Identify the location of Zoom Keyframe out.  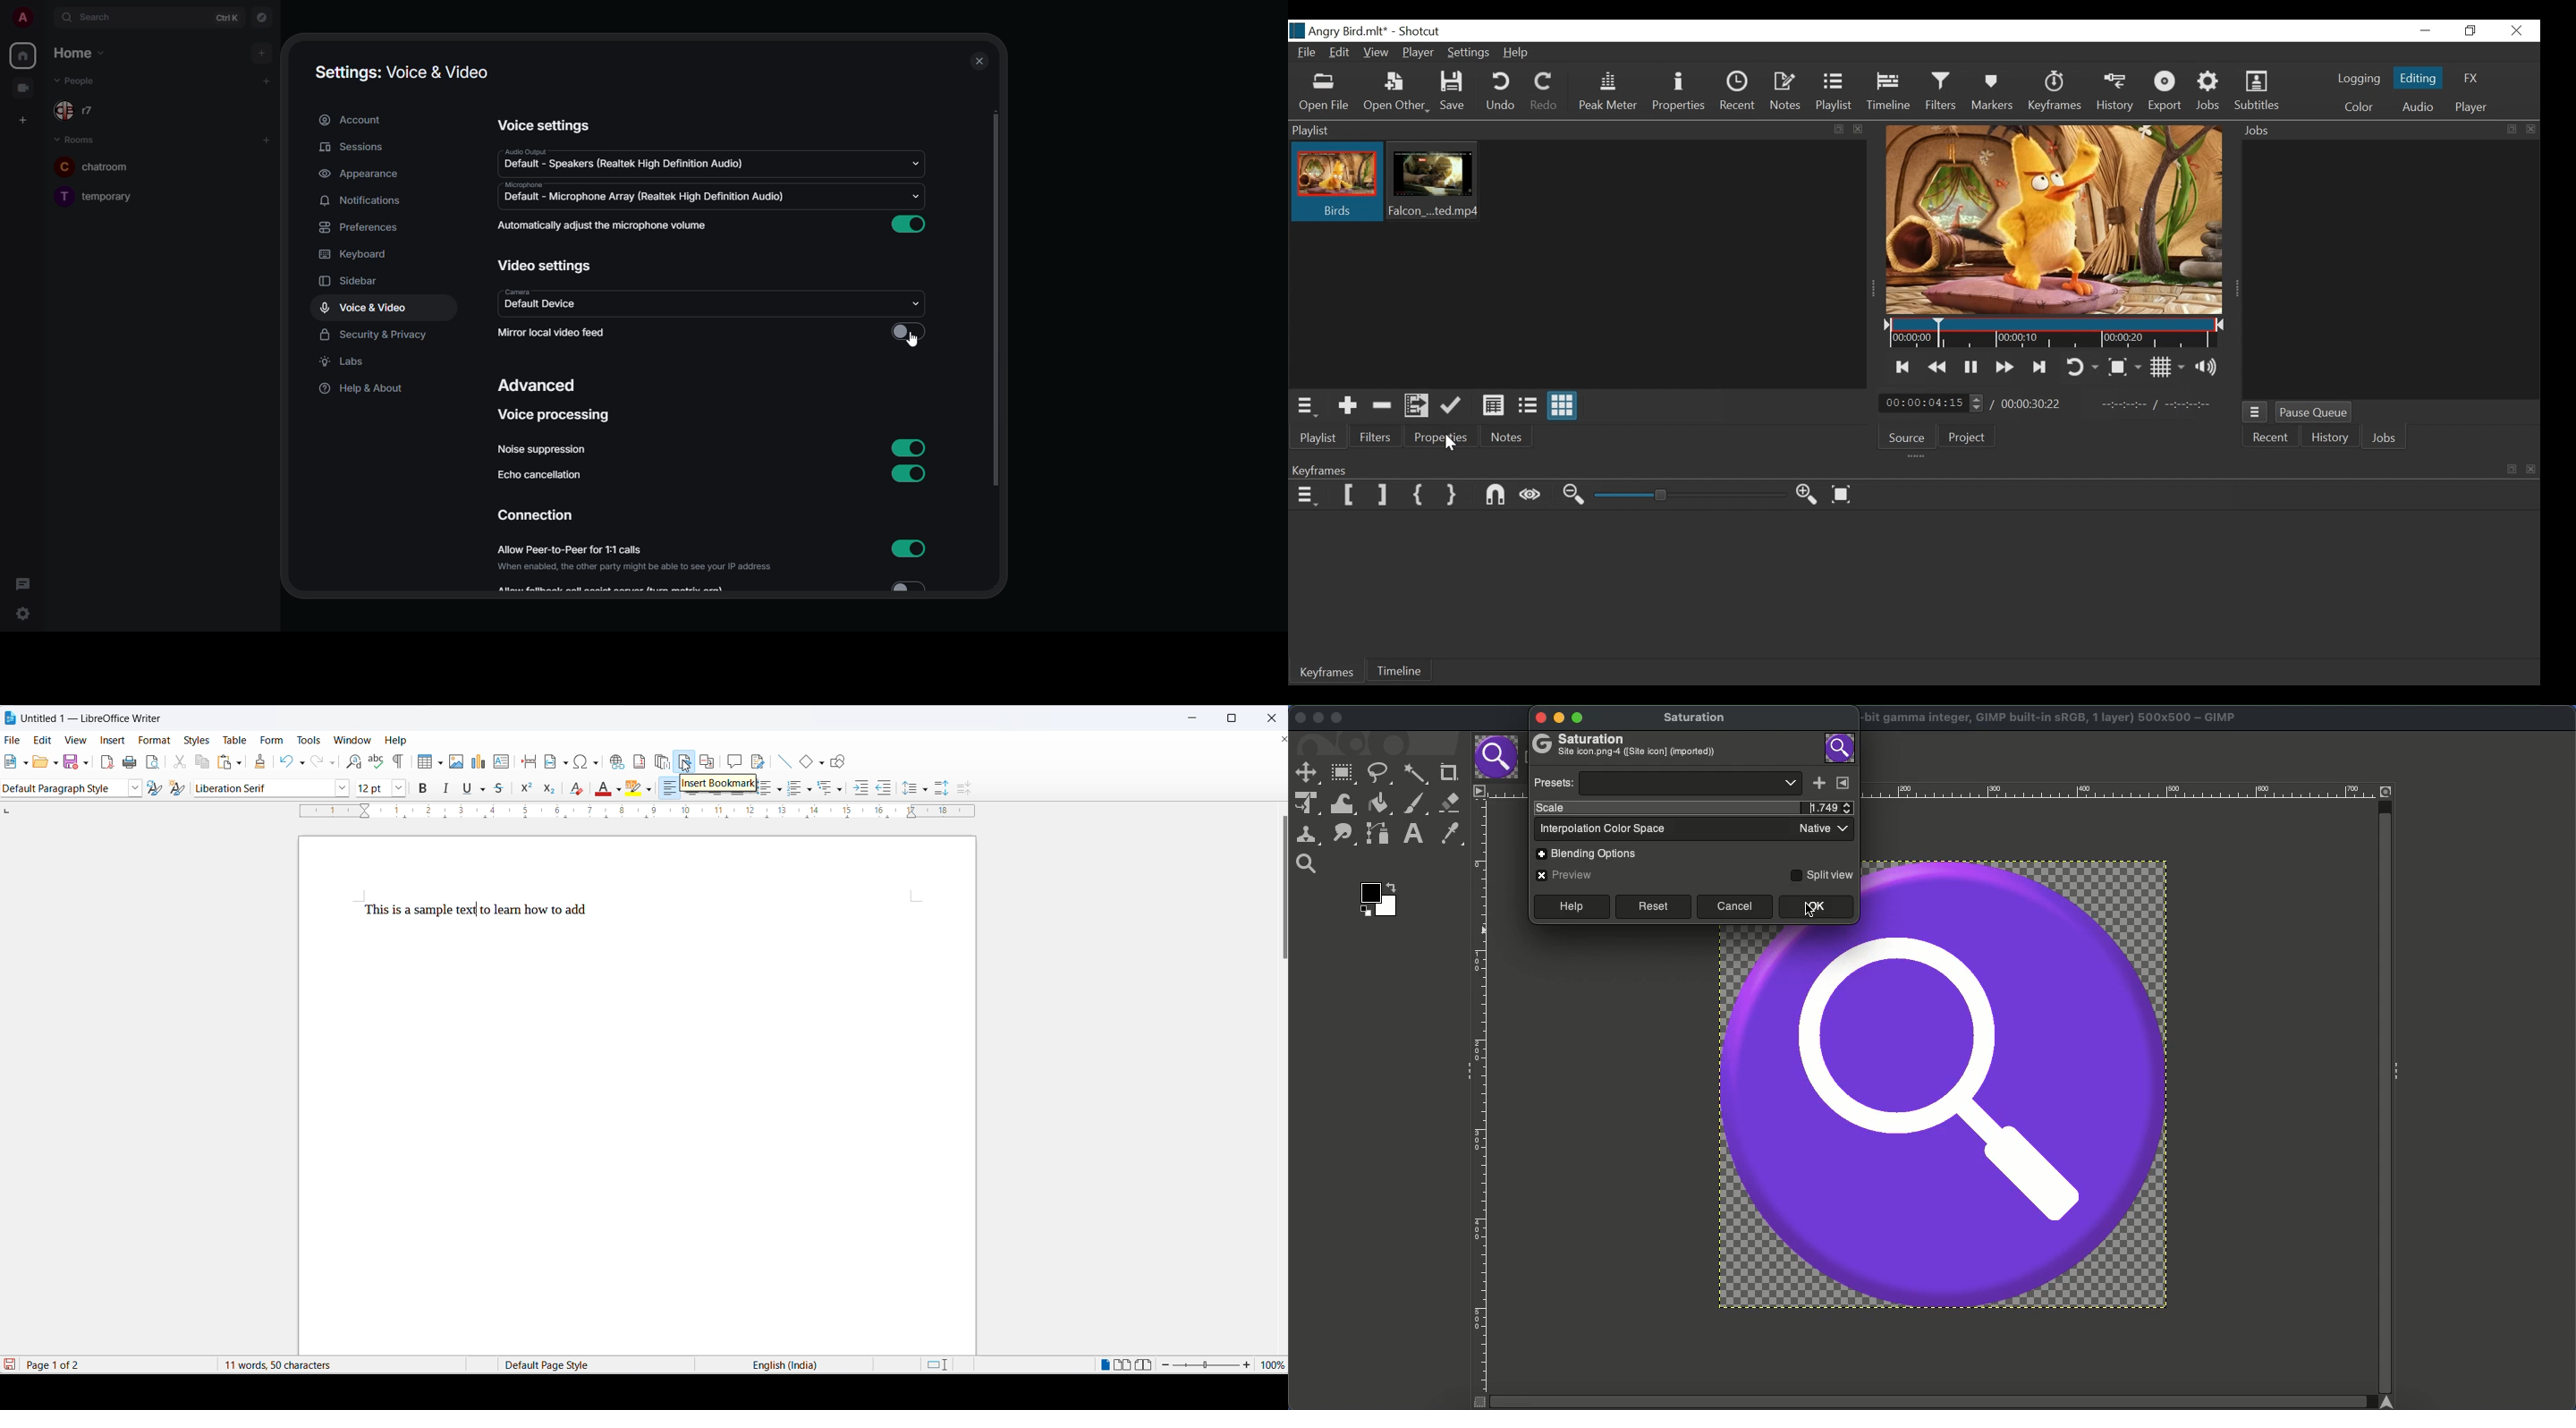
(1576, 496).